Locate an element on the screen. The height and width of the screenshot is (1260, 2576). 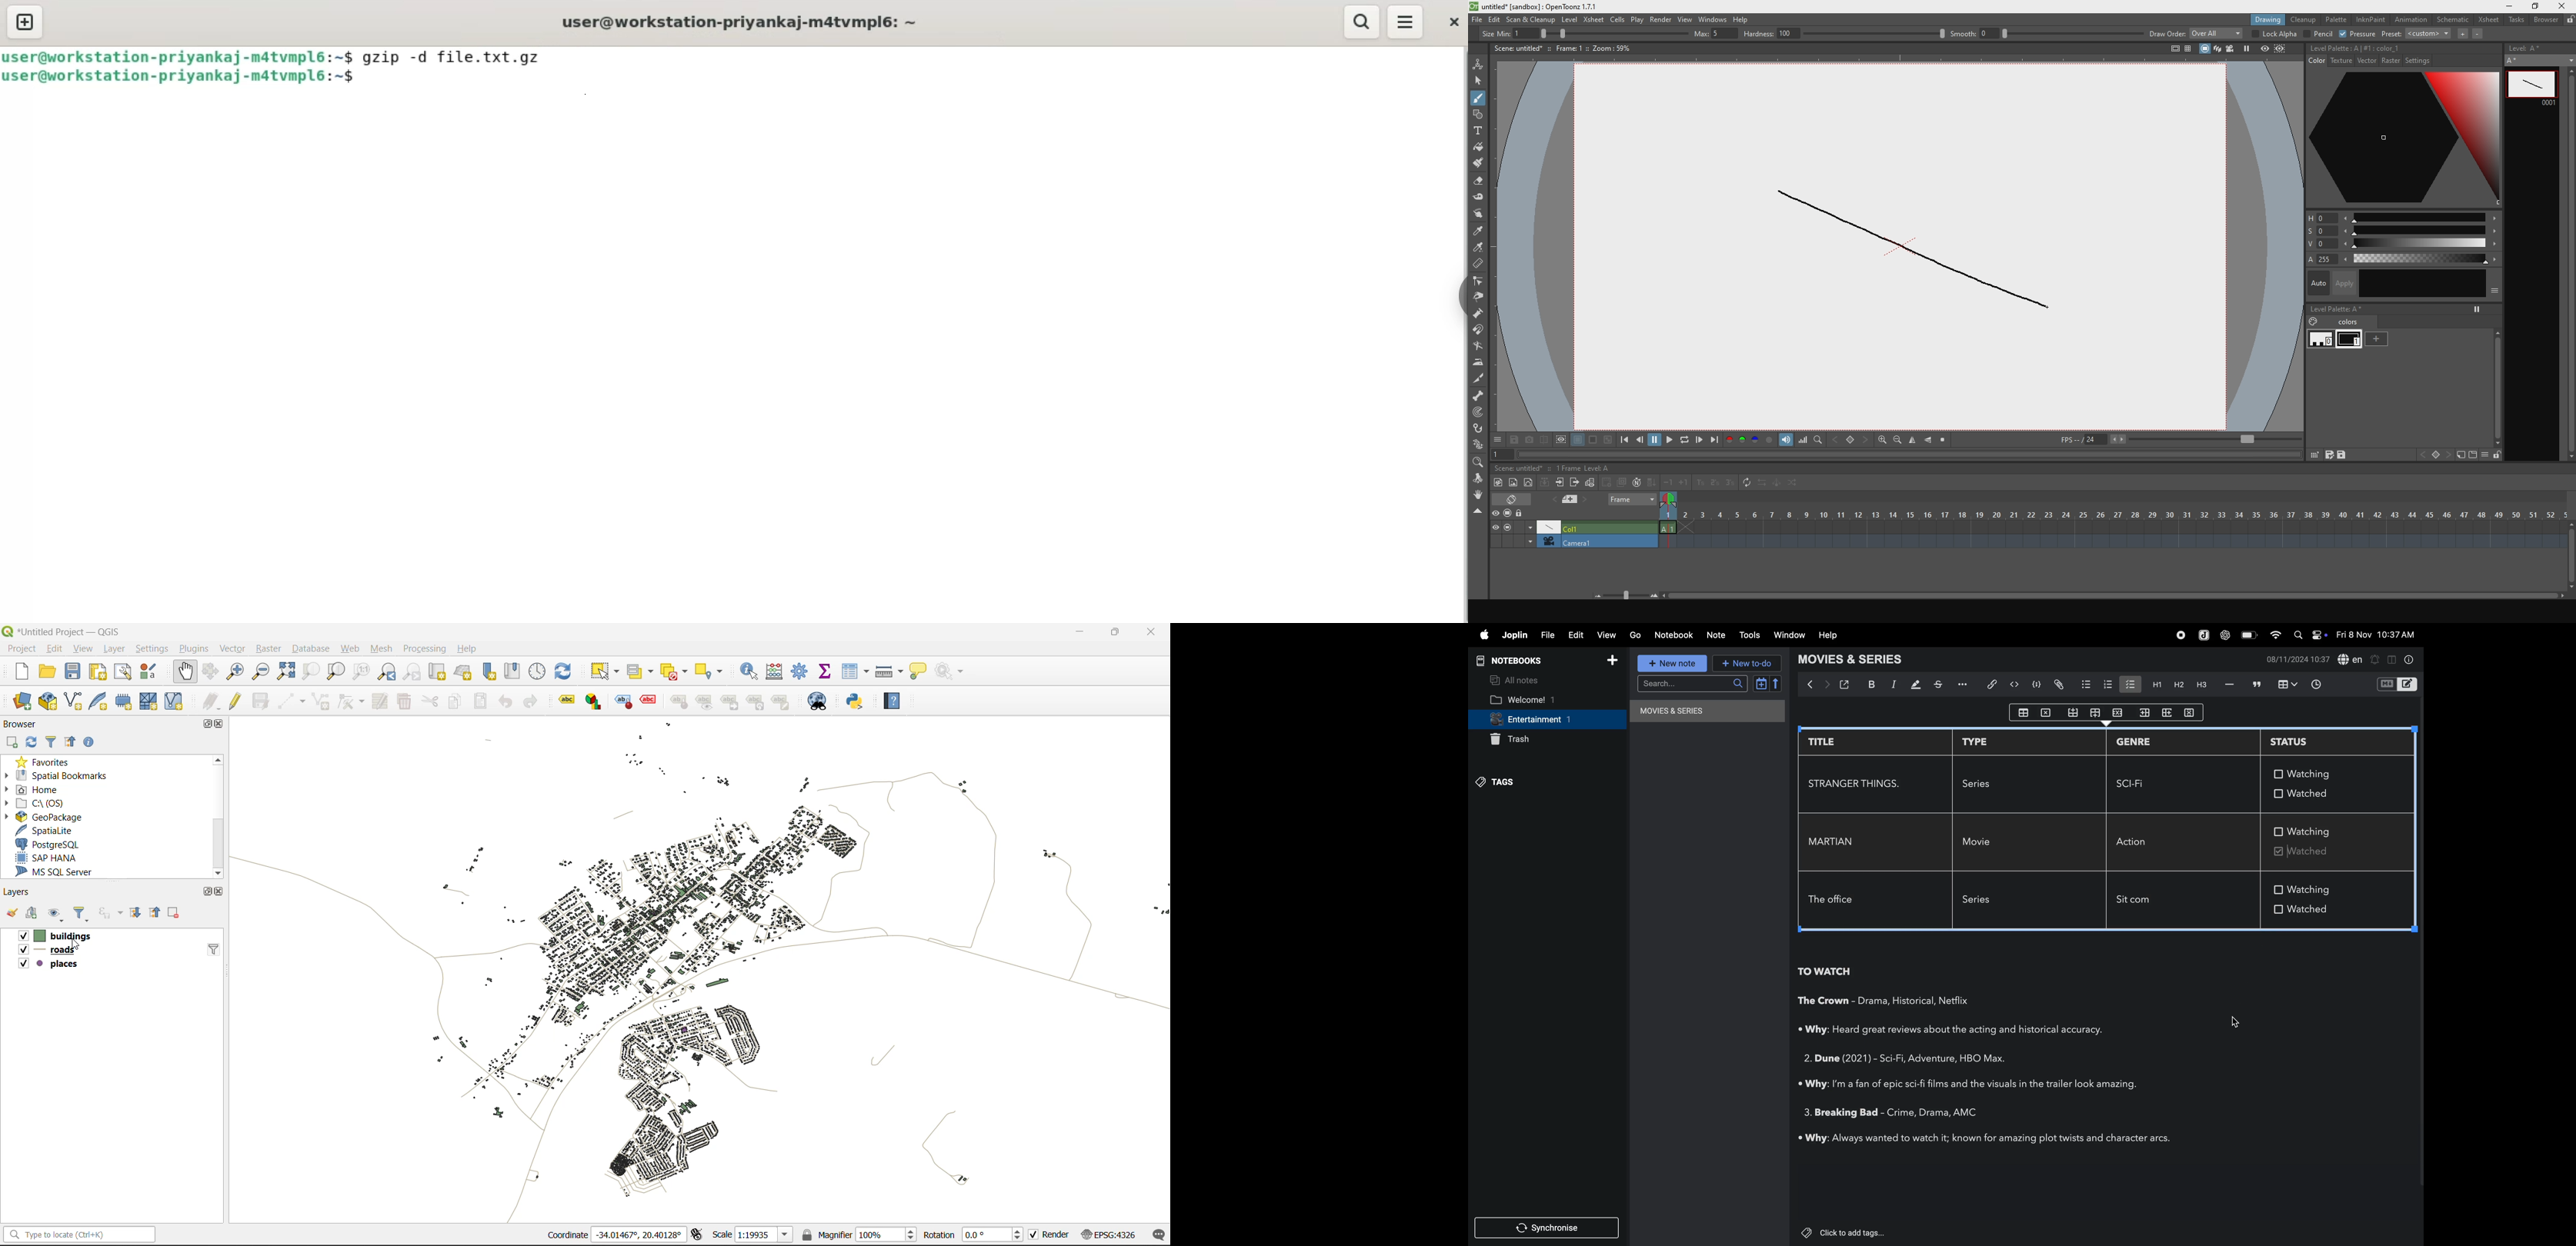
apple menu is located at coordinates (1483, 635).